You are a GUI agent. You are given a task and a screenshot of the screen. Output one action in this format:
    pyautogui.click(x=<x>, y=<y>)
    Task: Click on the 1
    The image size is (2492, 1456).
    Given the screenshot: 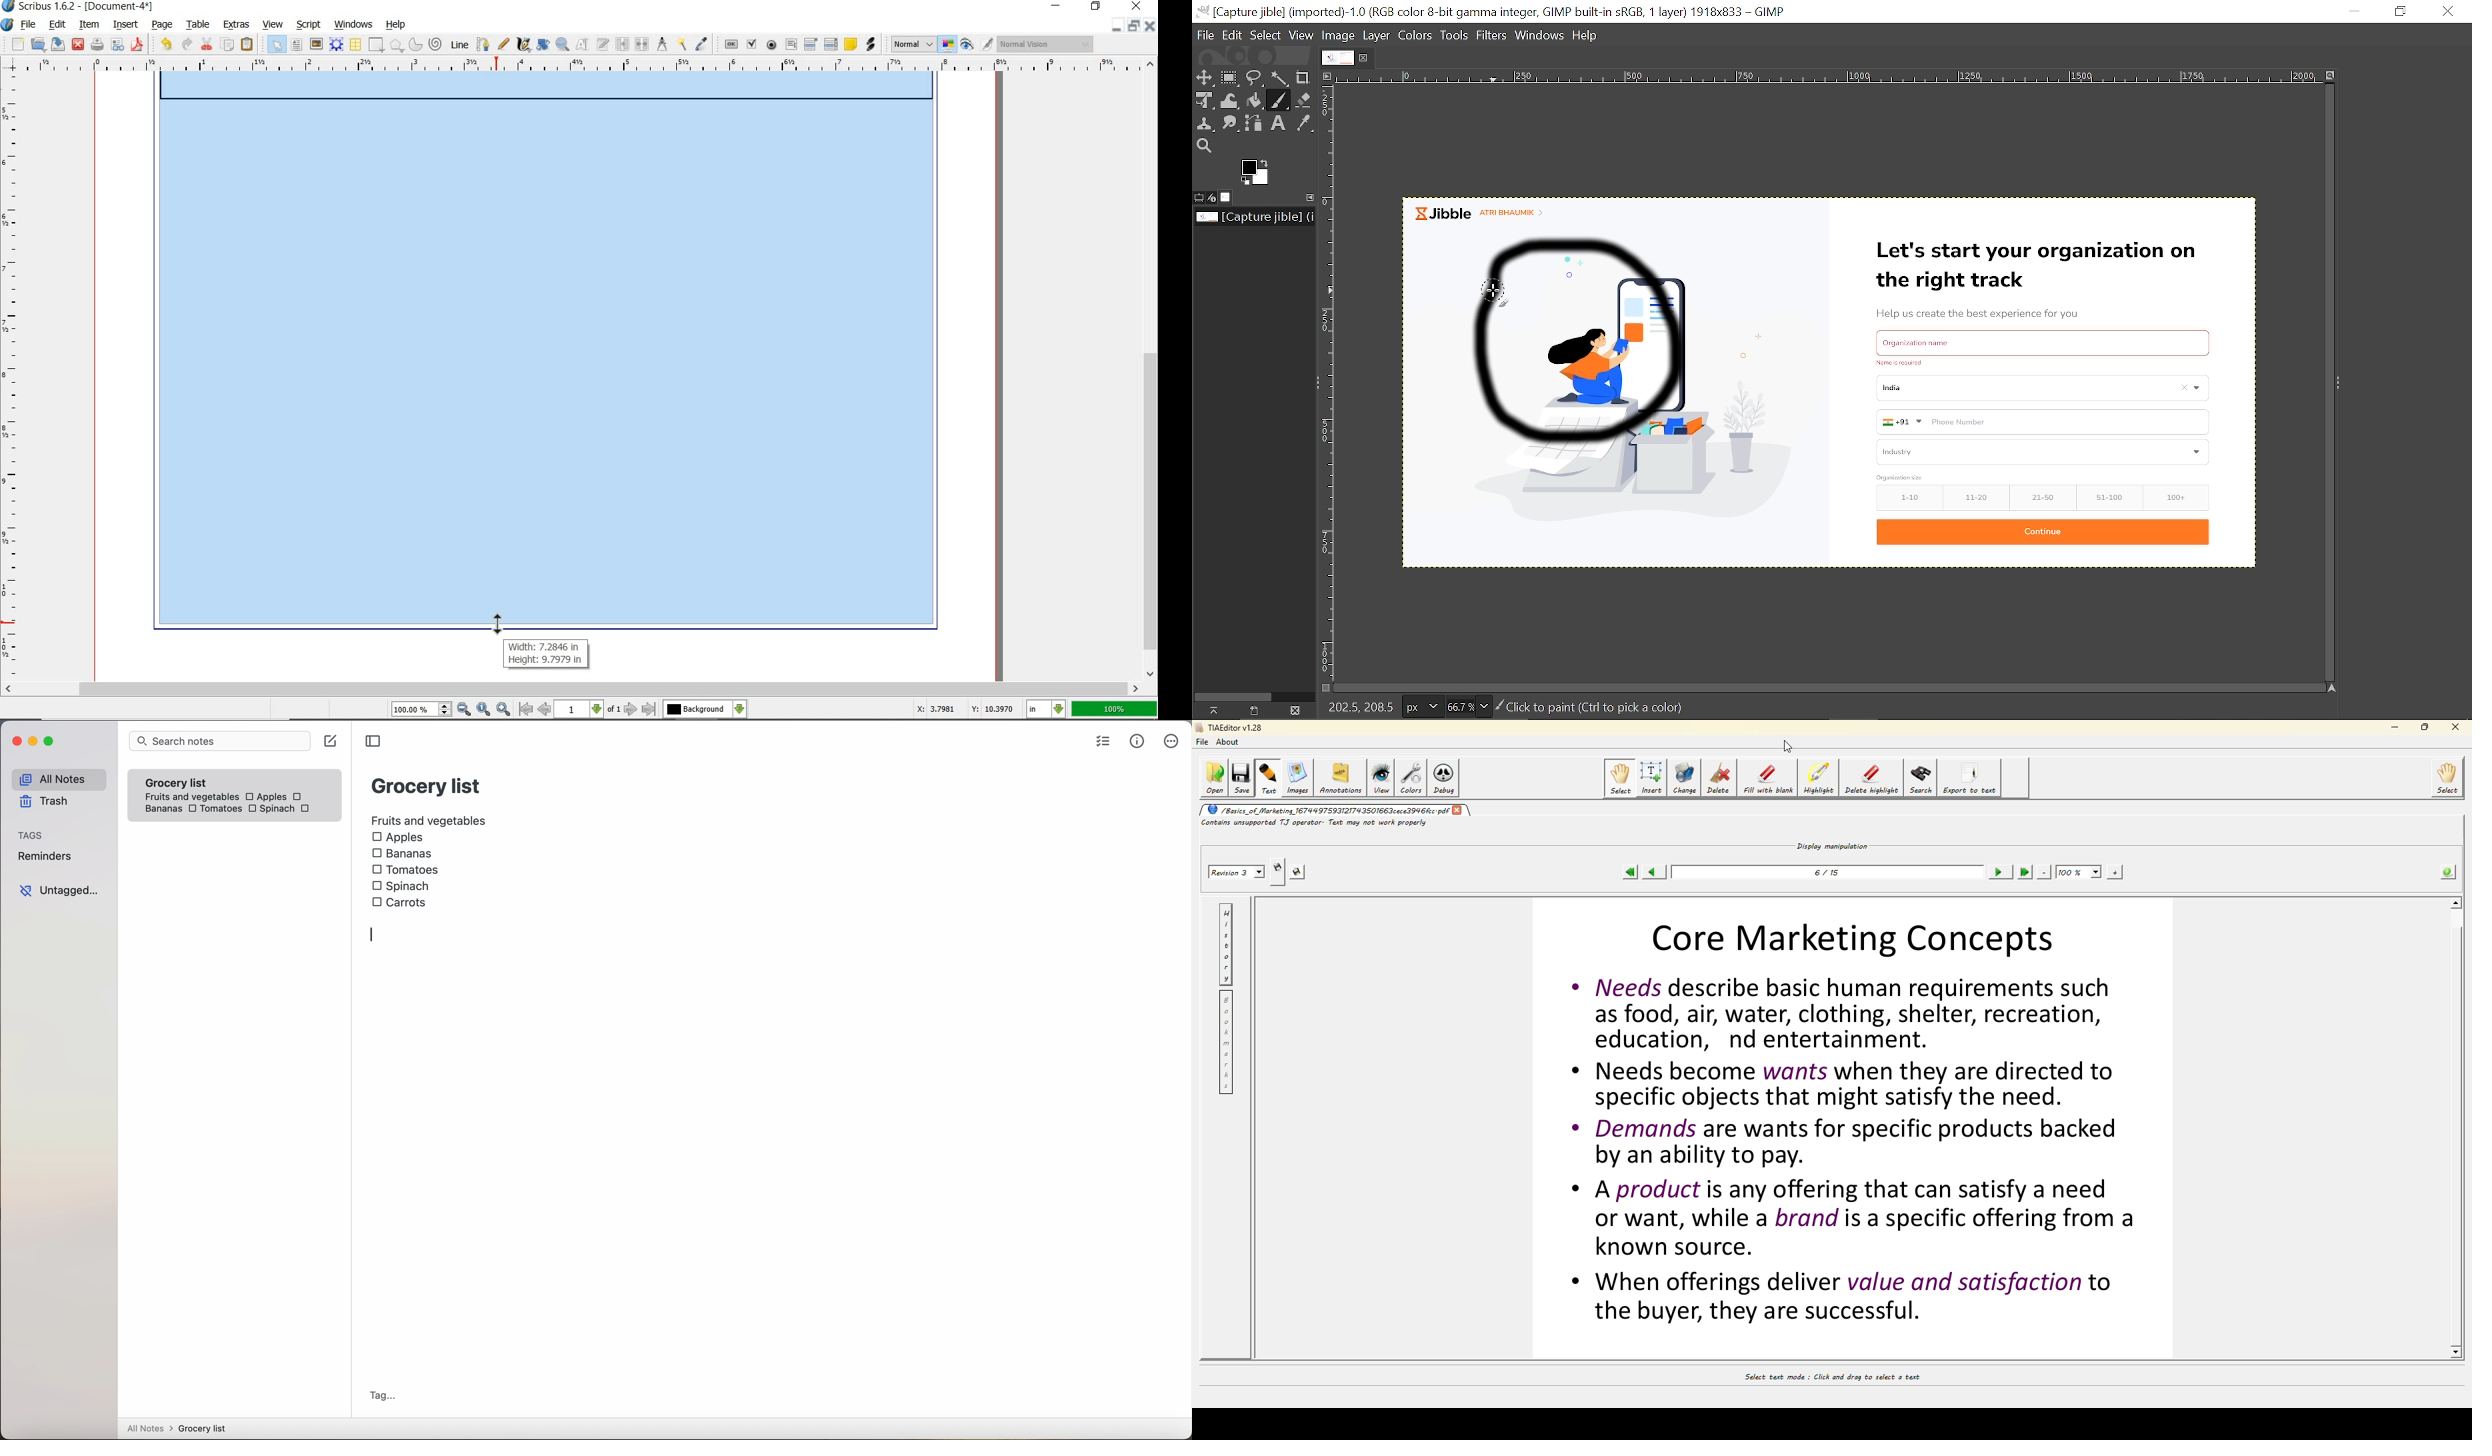 What is the action you would take?
    pyautogui.click(x=580, y=710)
    